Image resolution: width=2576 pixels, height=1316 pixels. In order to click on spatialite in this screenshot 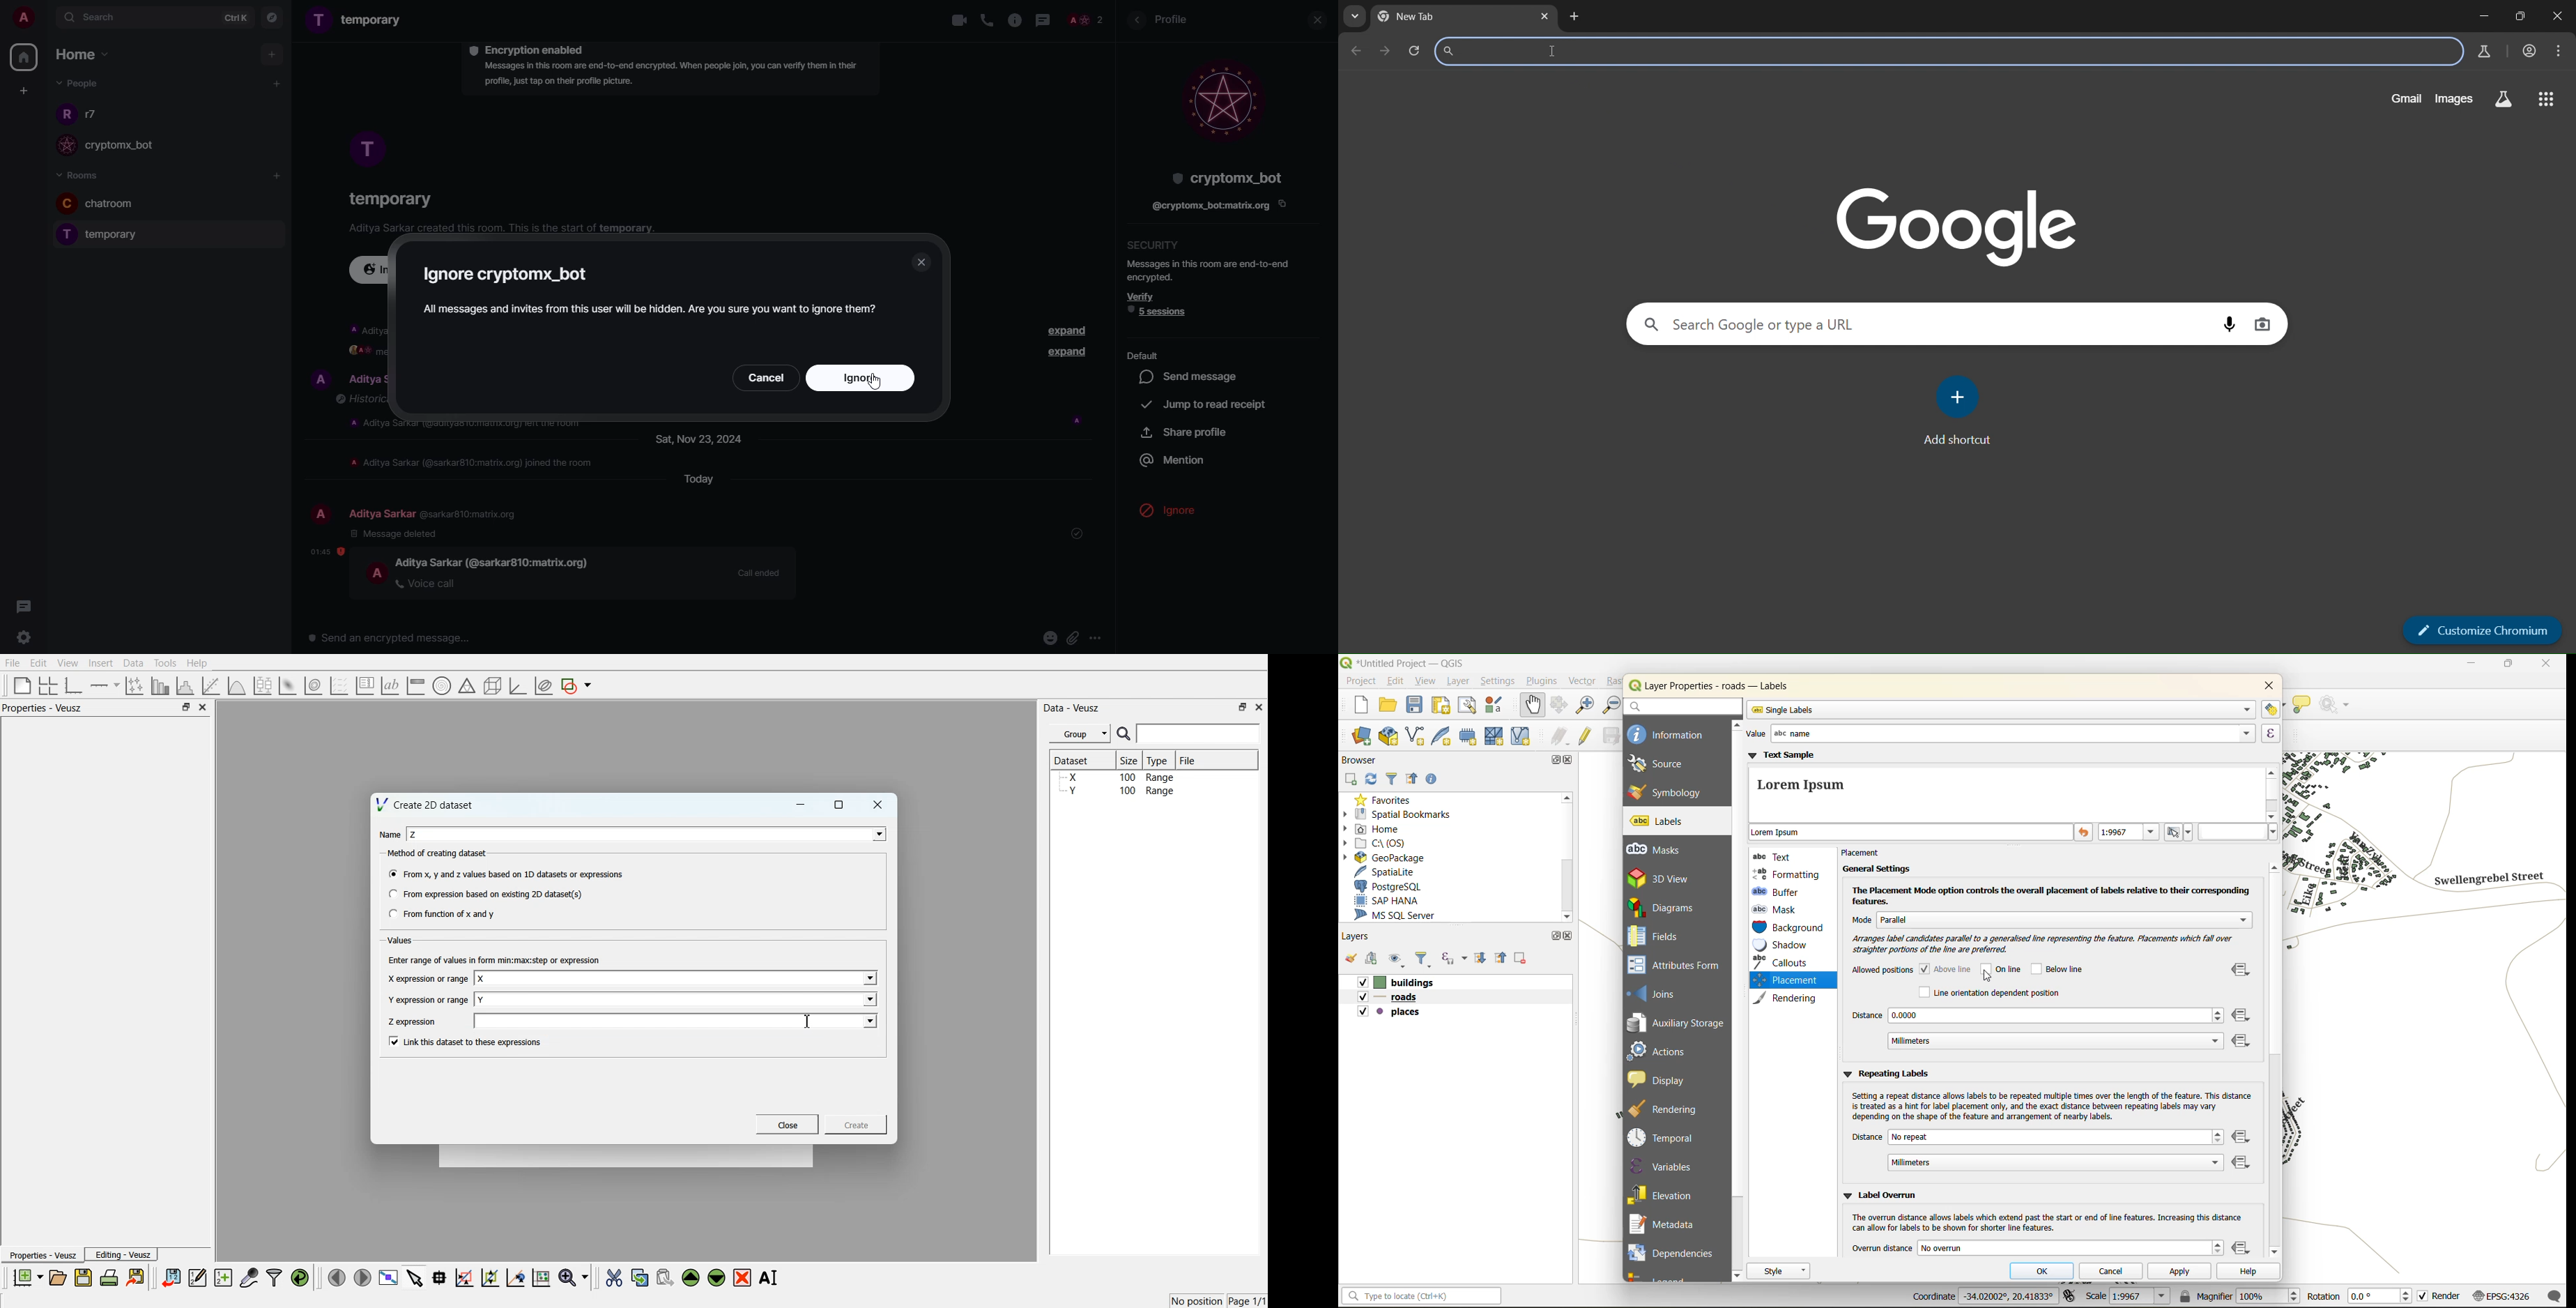, I will do `click(1386, 873)`.